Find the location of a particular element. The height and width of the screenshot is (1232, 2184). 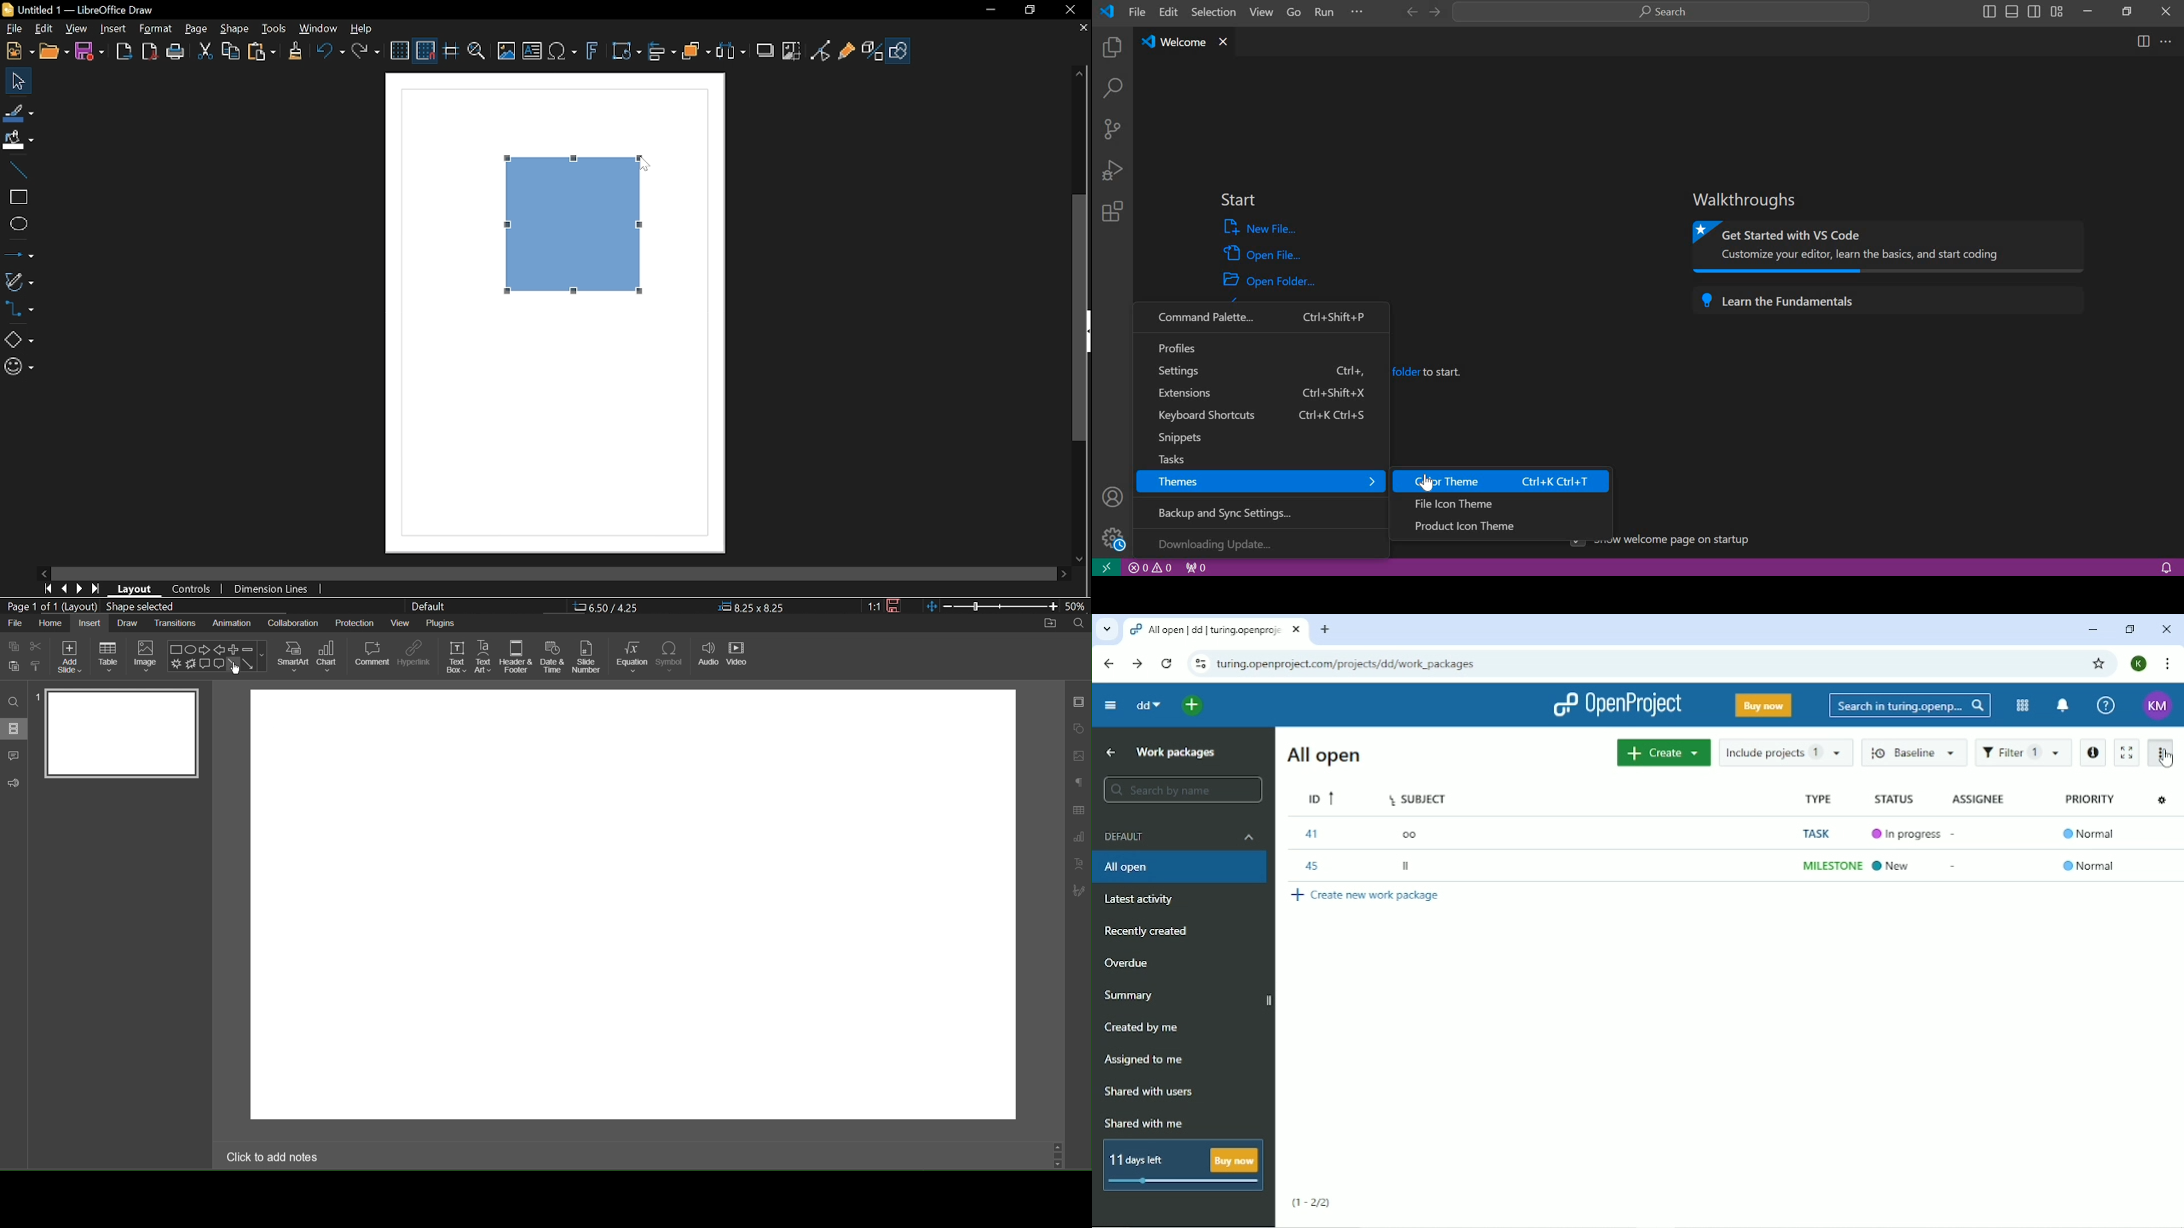

Pointer is located at coordinates (236, 671).